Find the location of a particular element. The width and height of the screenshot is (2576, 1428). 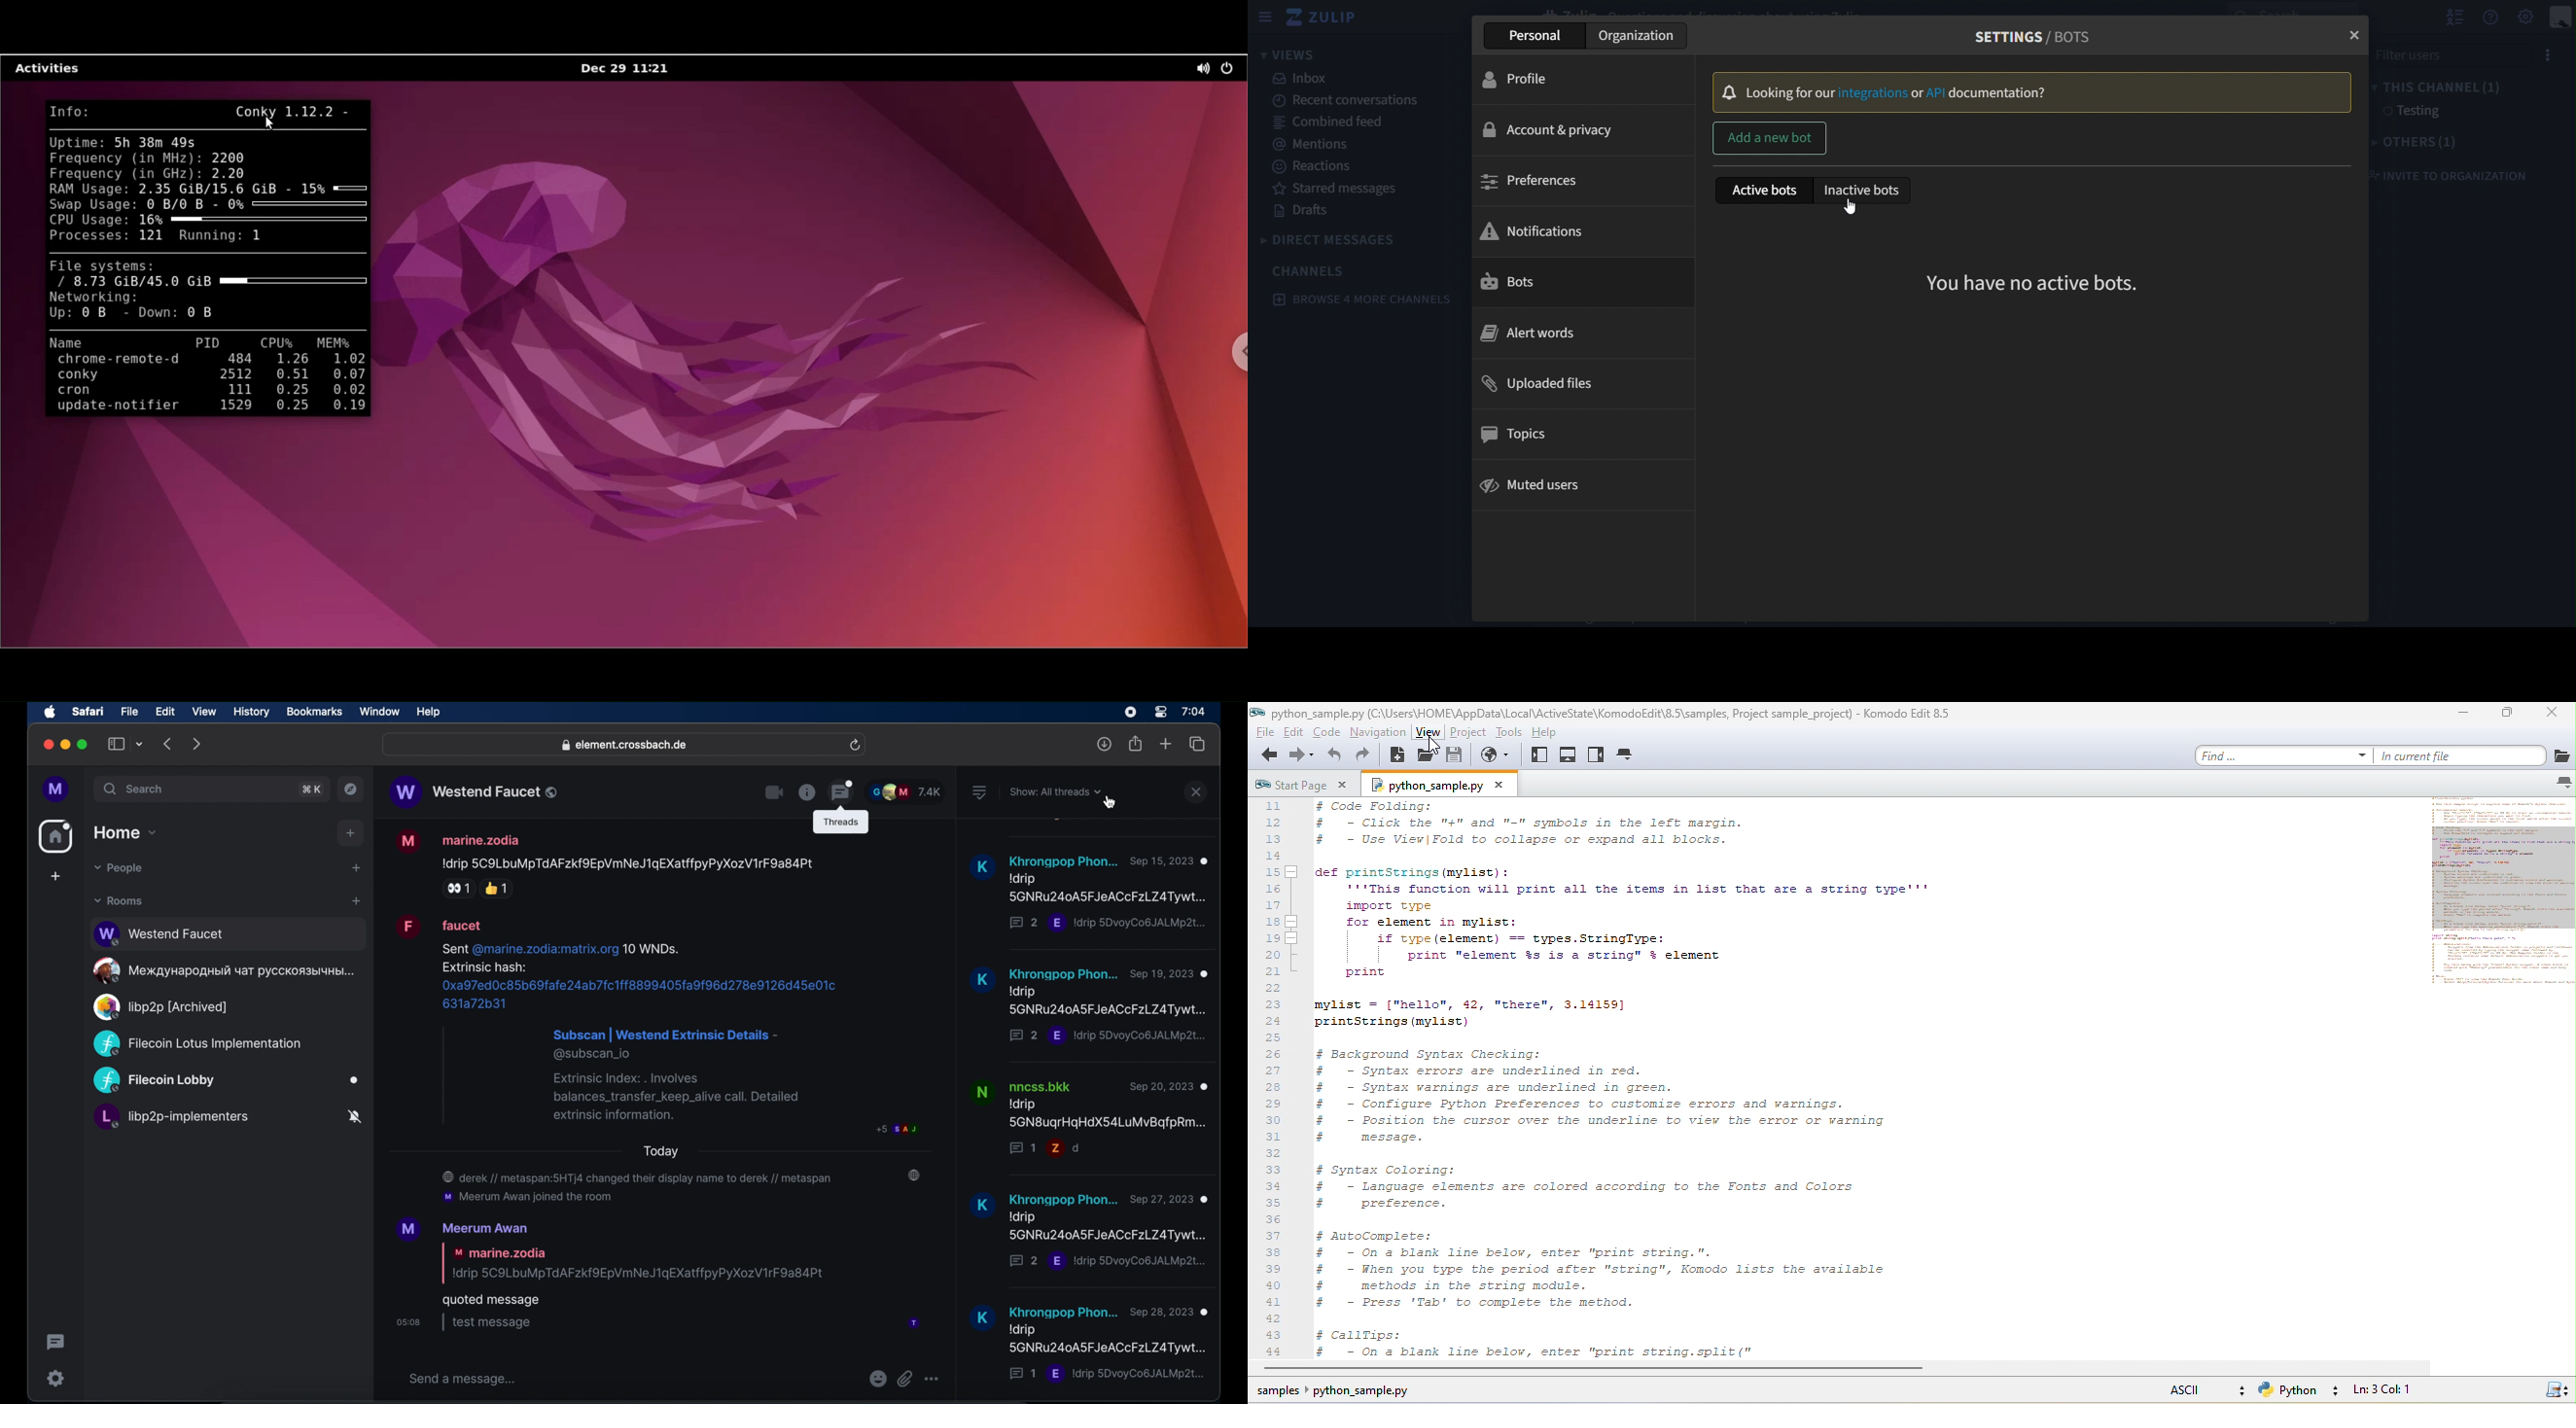

 is located at coordinates (354, 1081).